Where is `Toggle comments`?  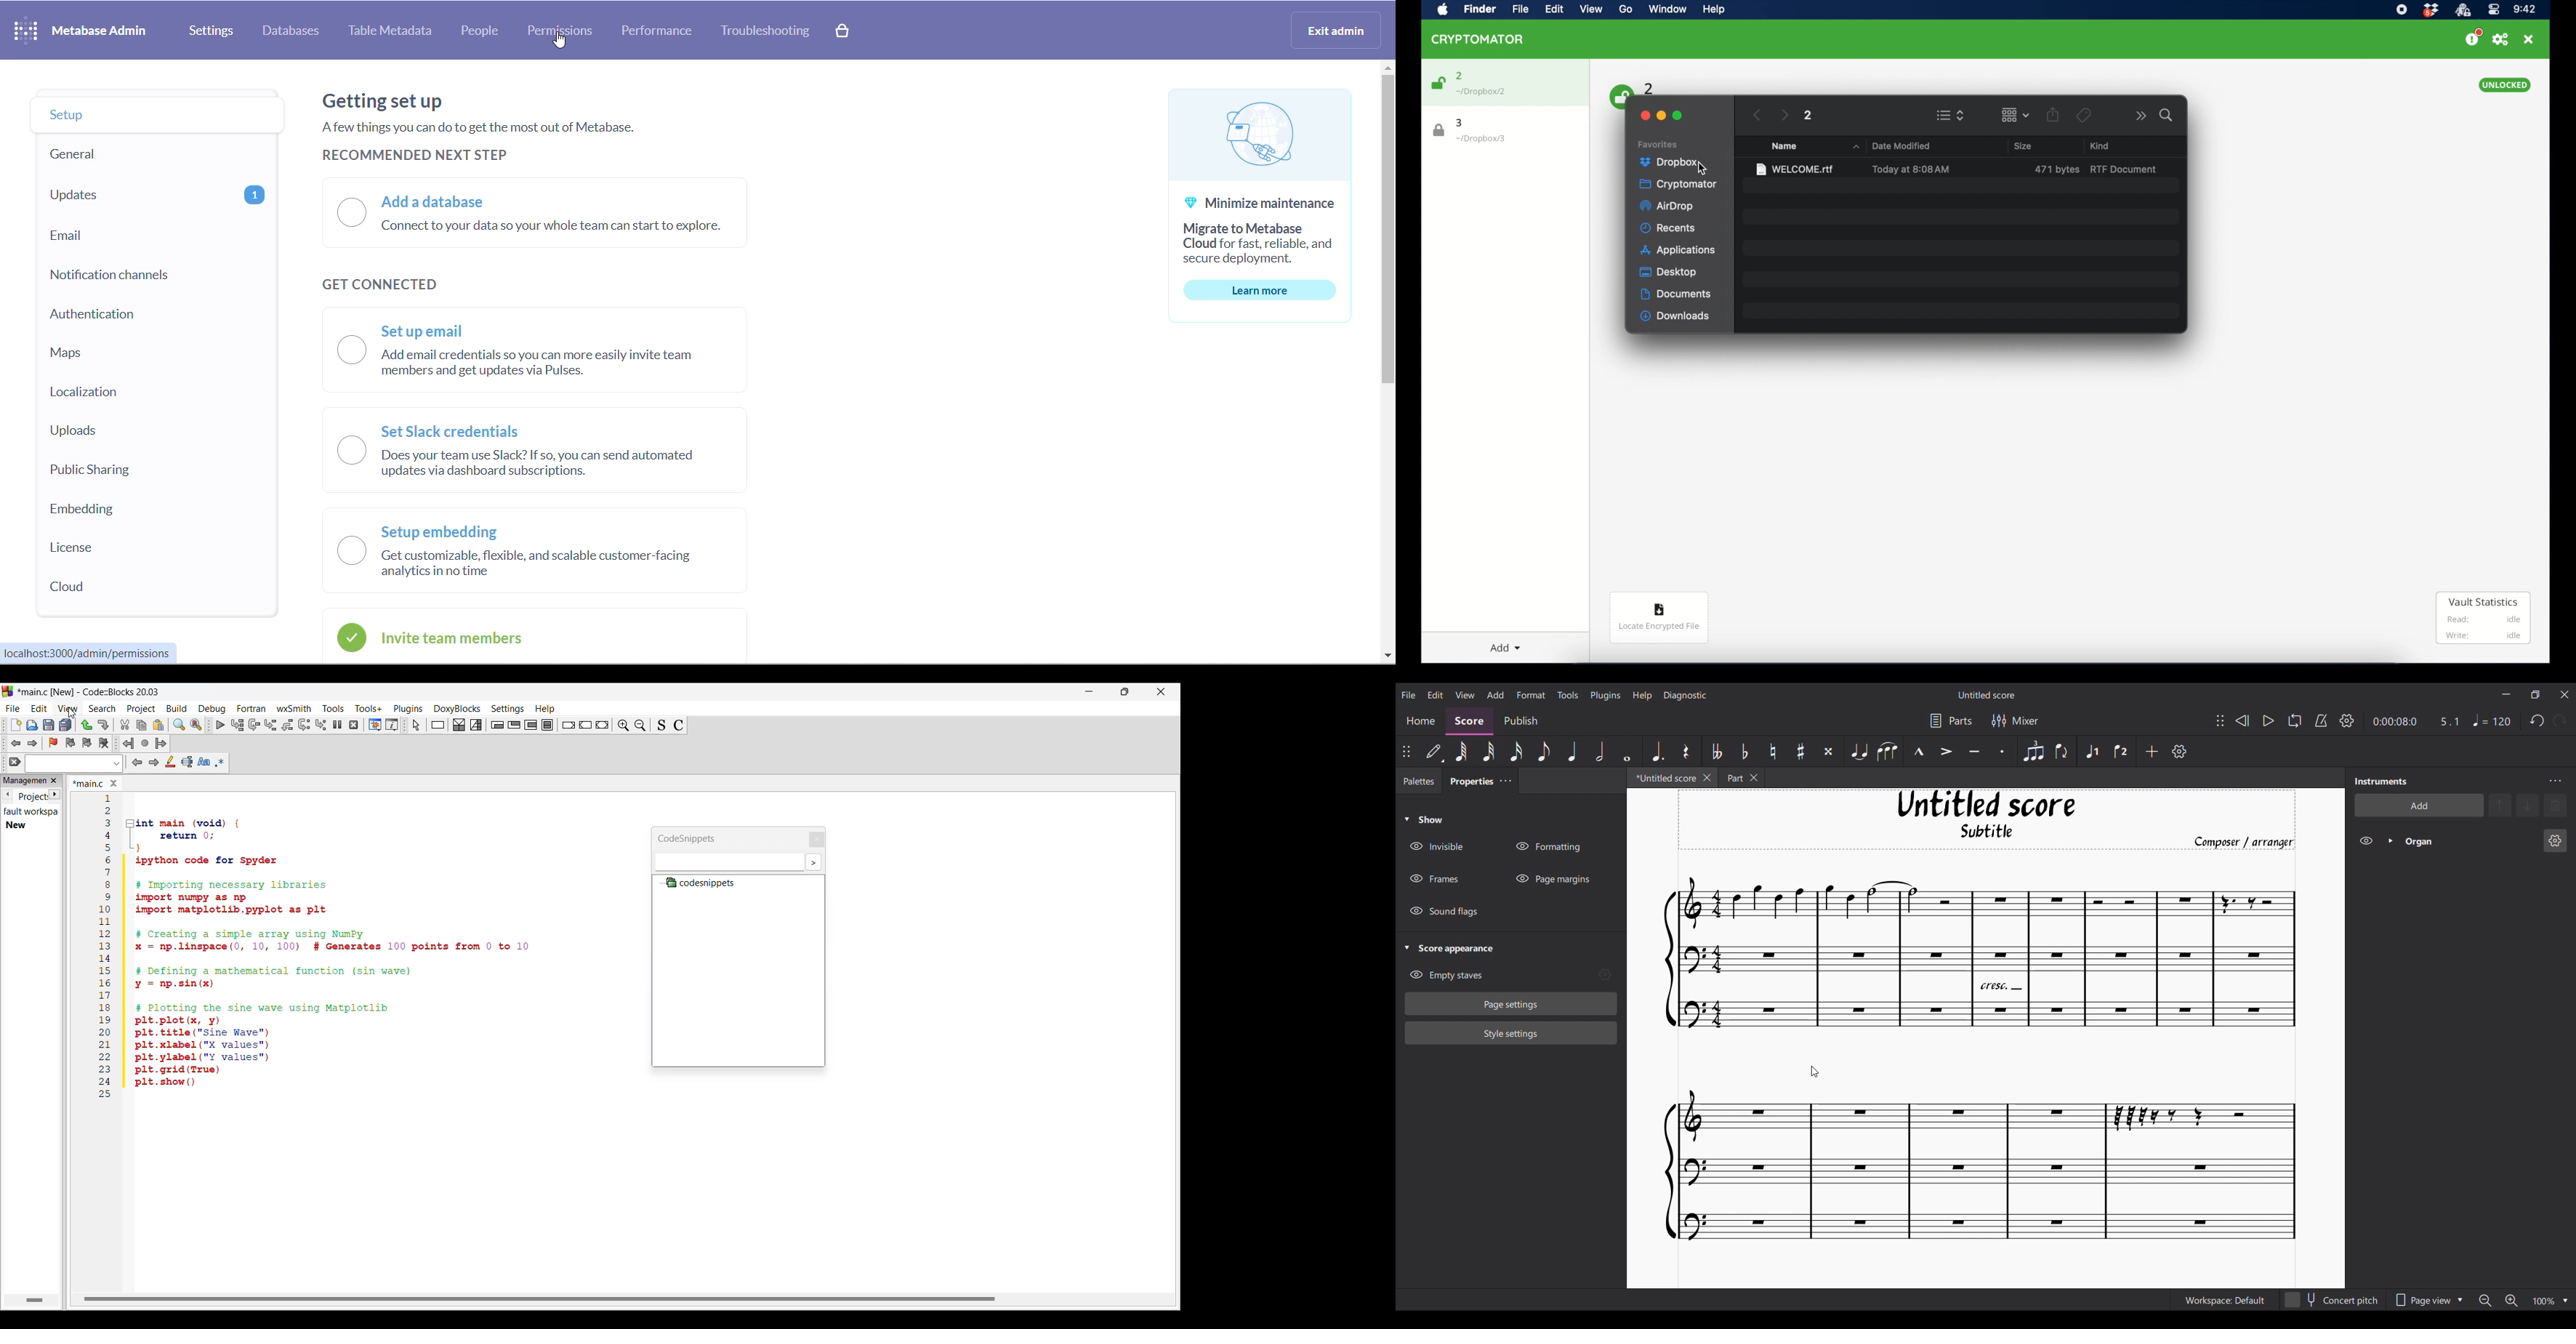
Toggle comments is located at coordinates (679, 725).